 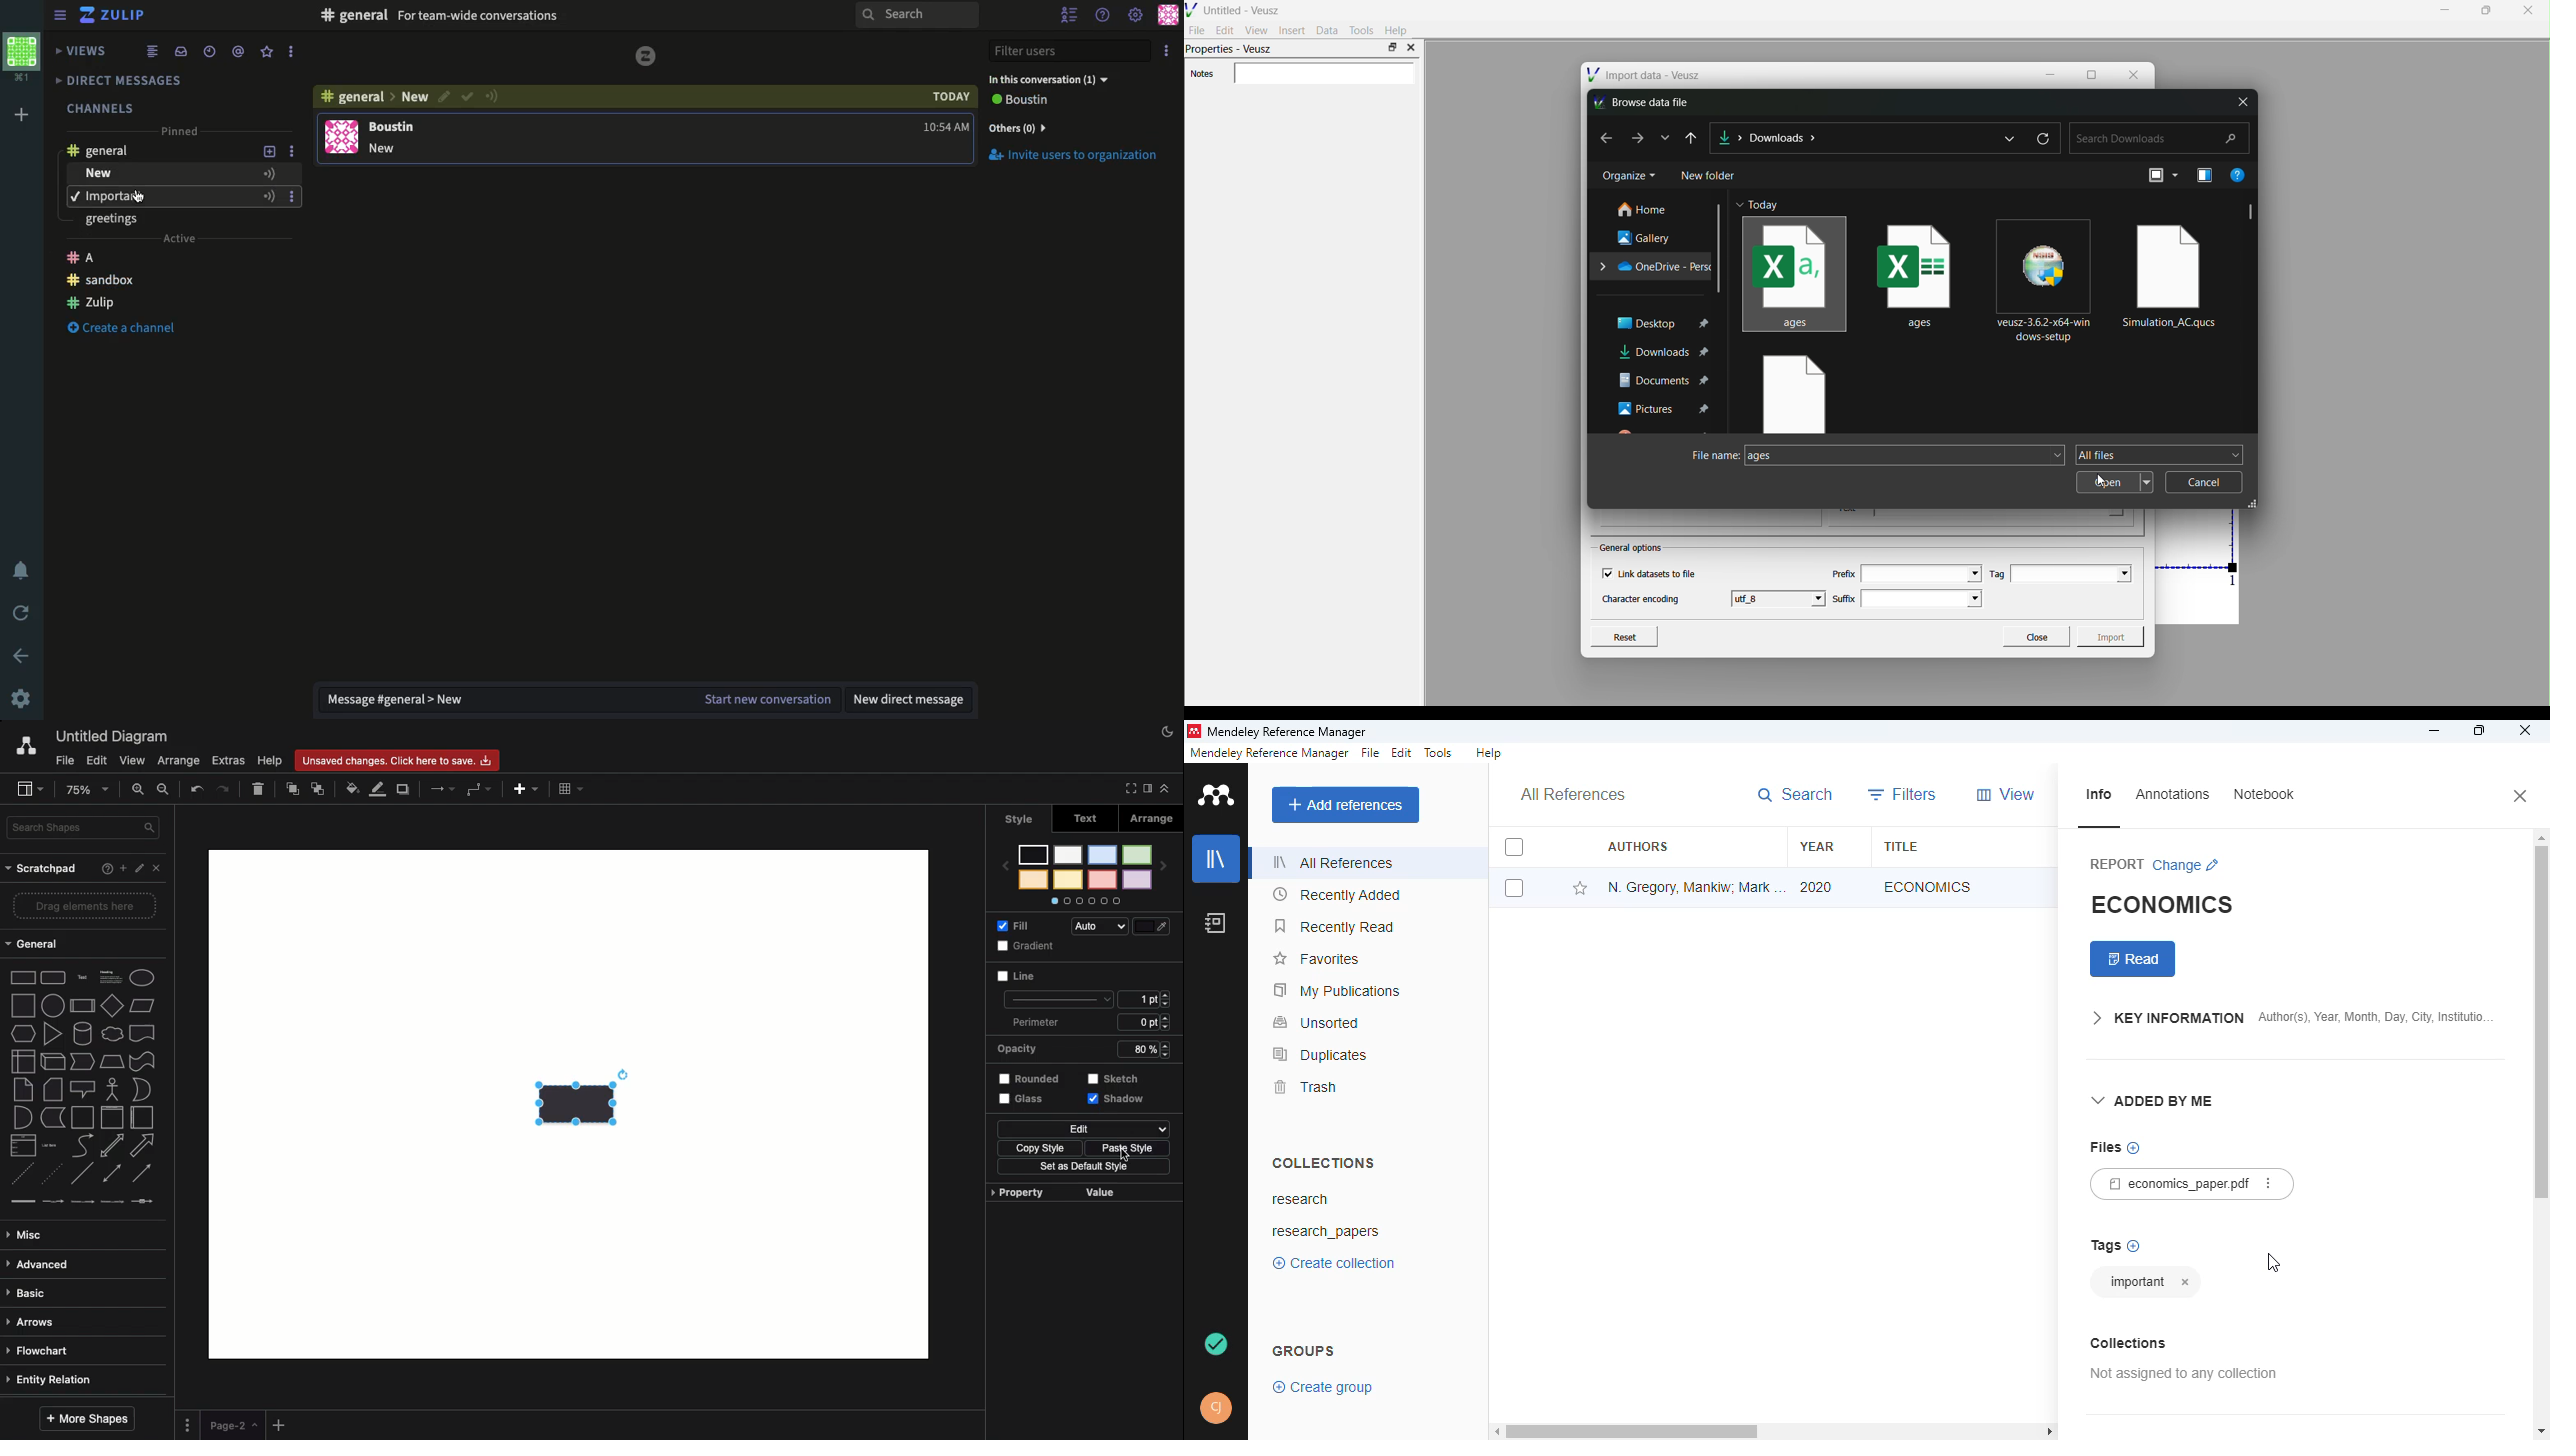 What do you see at coordinates (142, 977) in the screenshot?
I see `Eclipse` at bounding box center [142, 977].